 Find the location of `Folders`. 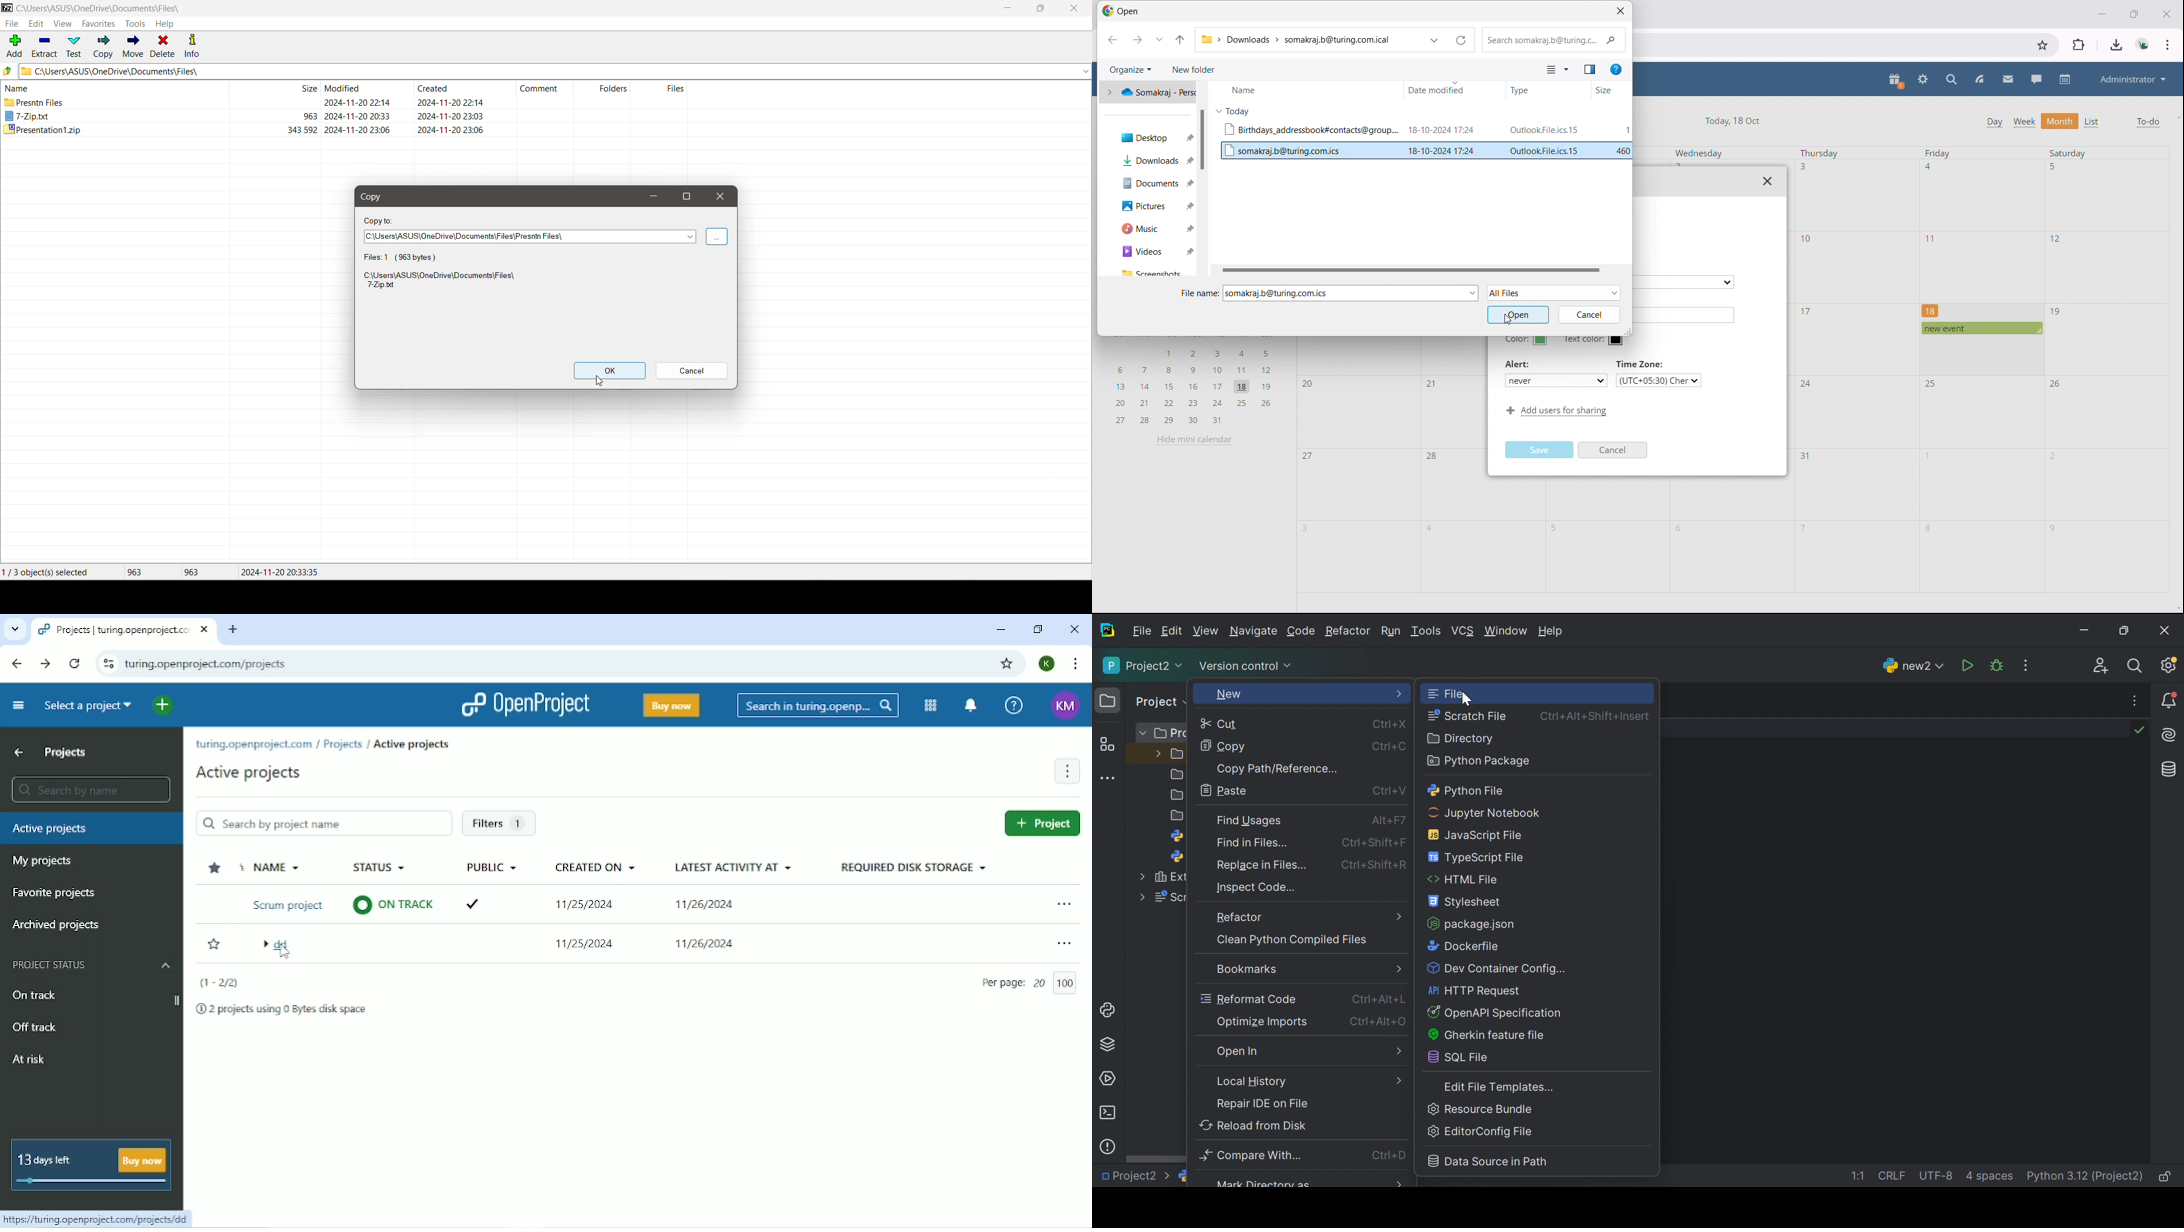

Folders is located at coordinates (609, 92).